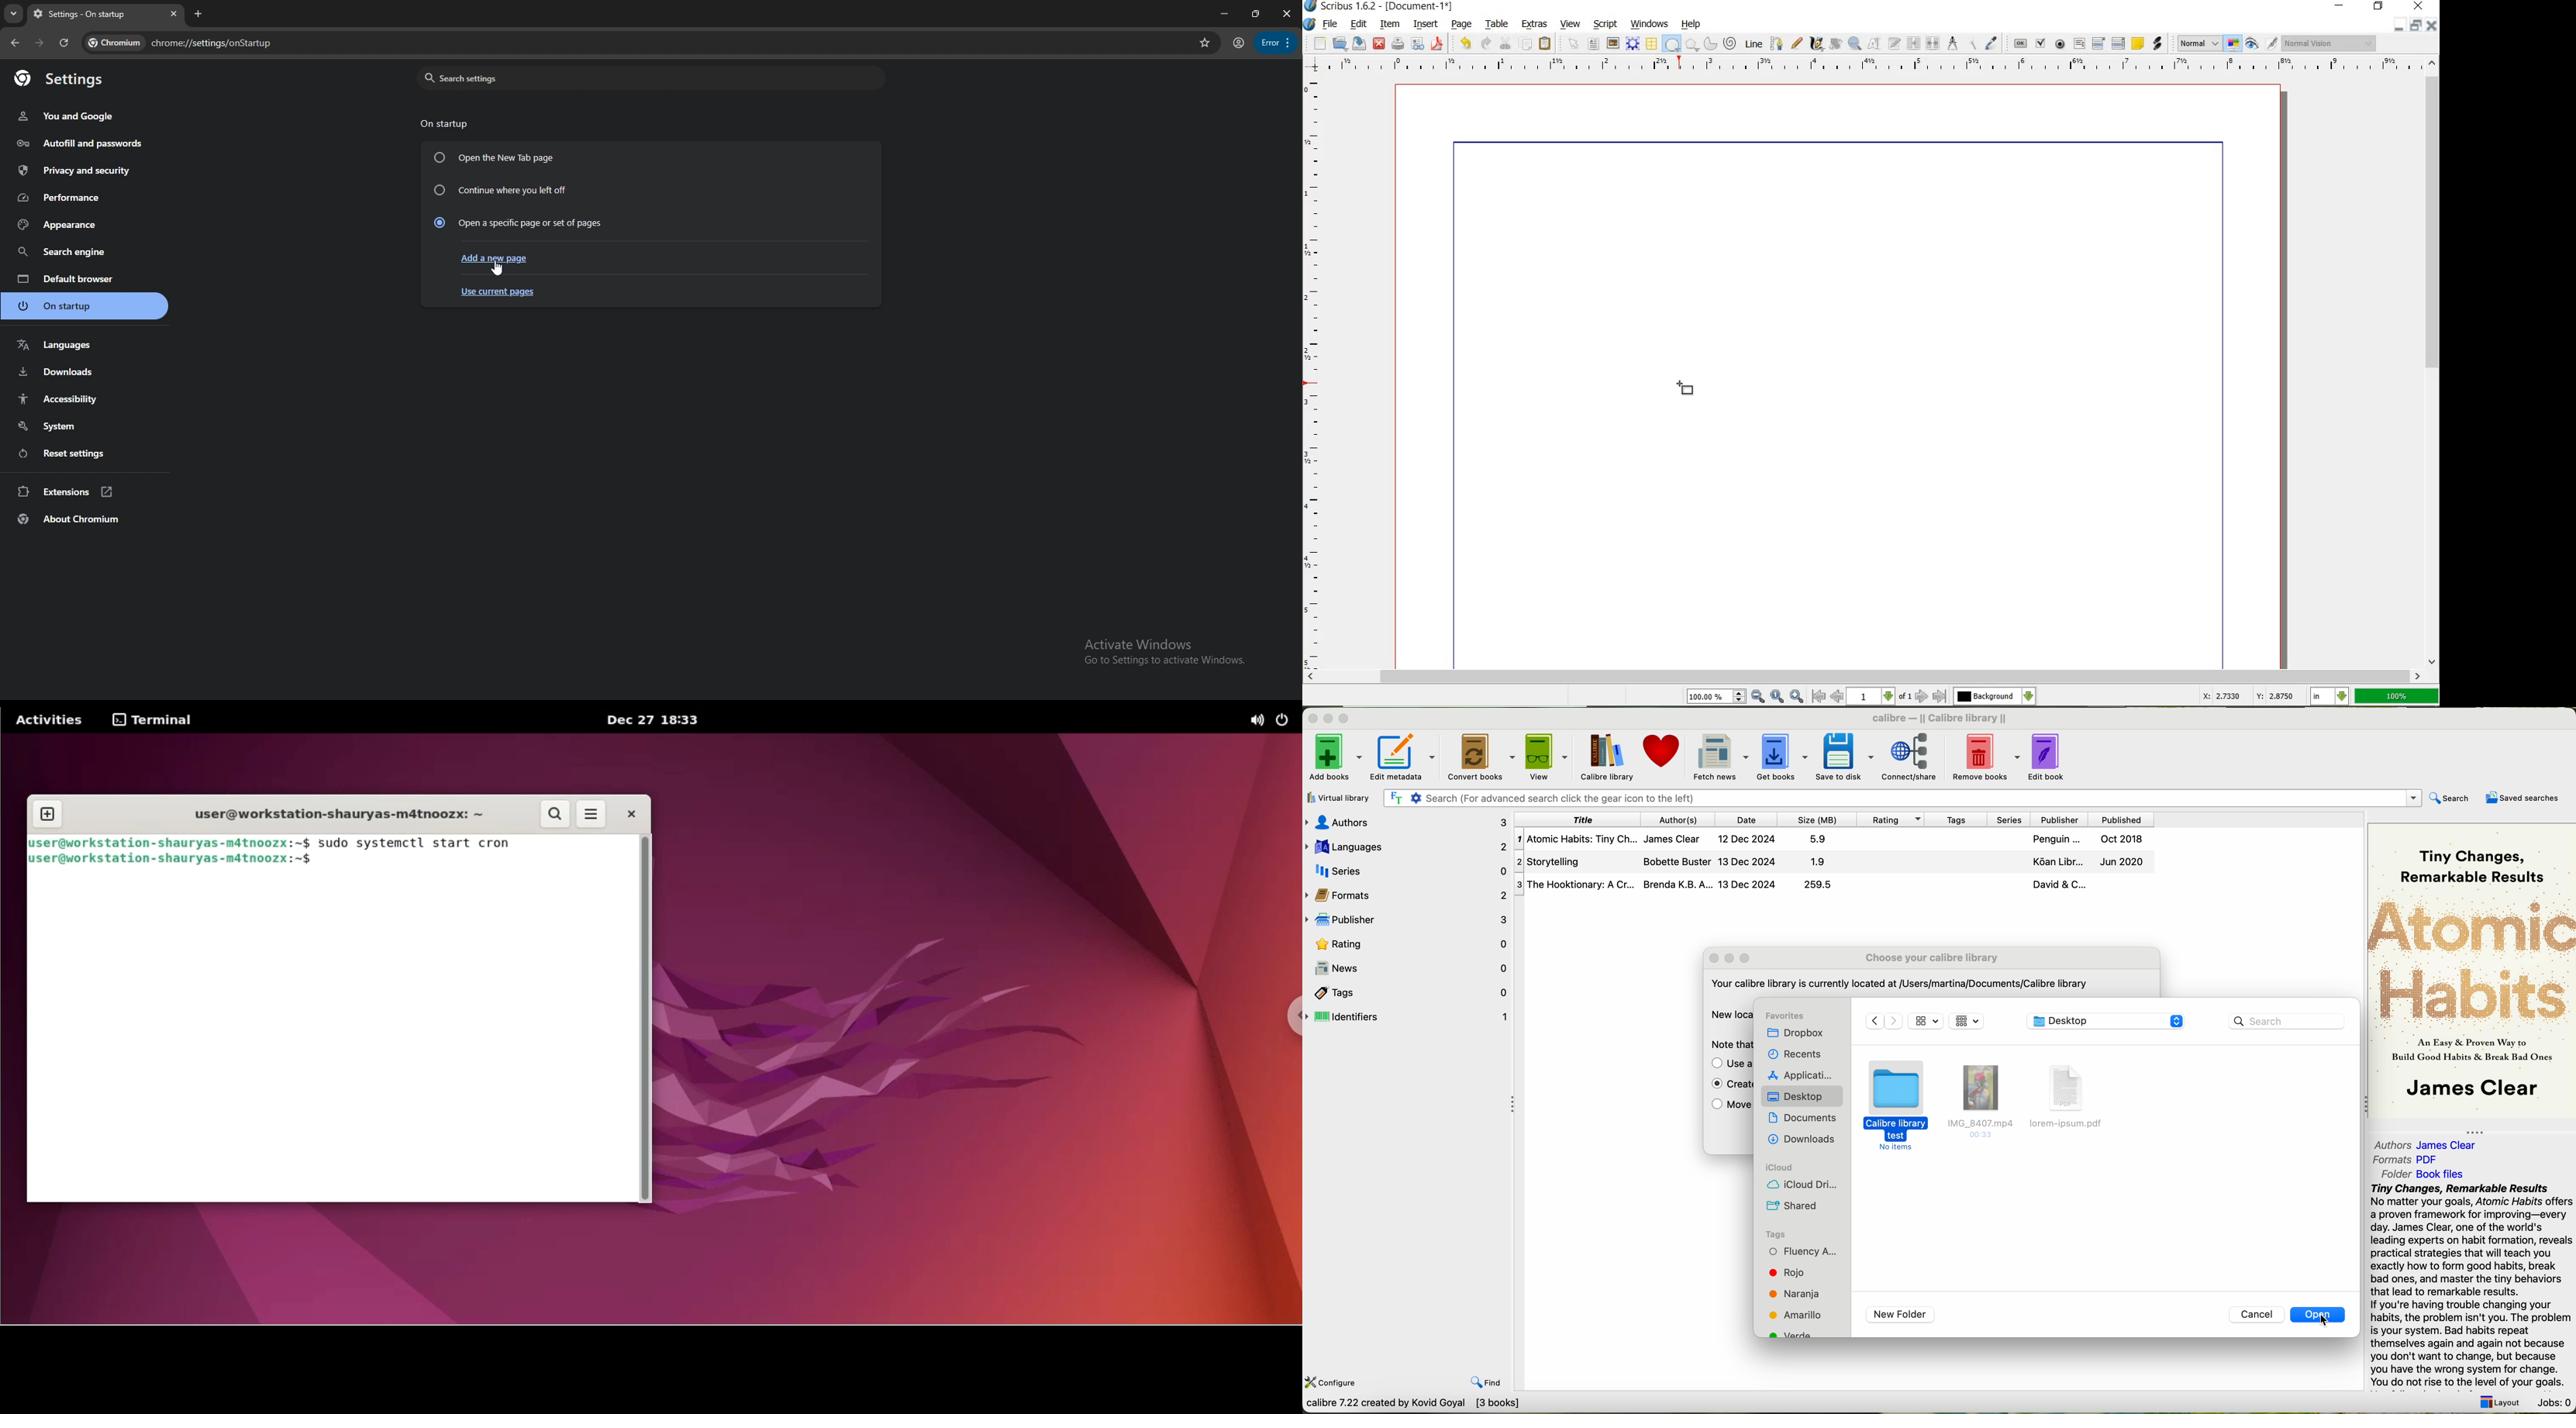 The height and width of the screenshot is (1428, 2576). Describe the element at coordinates (1631, 43) in the screenshot. I see `RENDER FRAME` at that location.